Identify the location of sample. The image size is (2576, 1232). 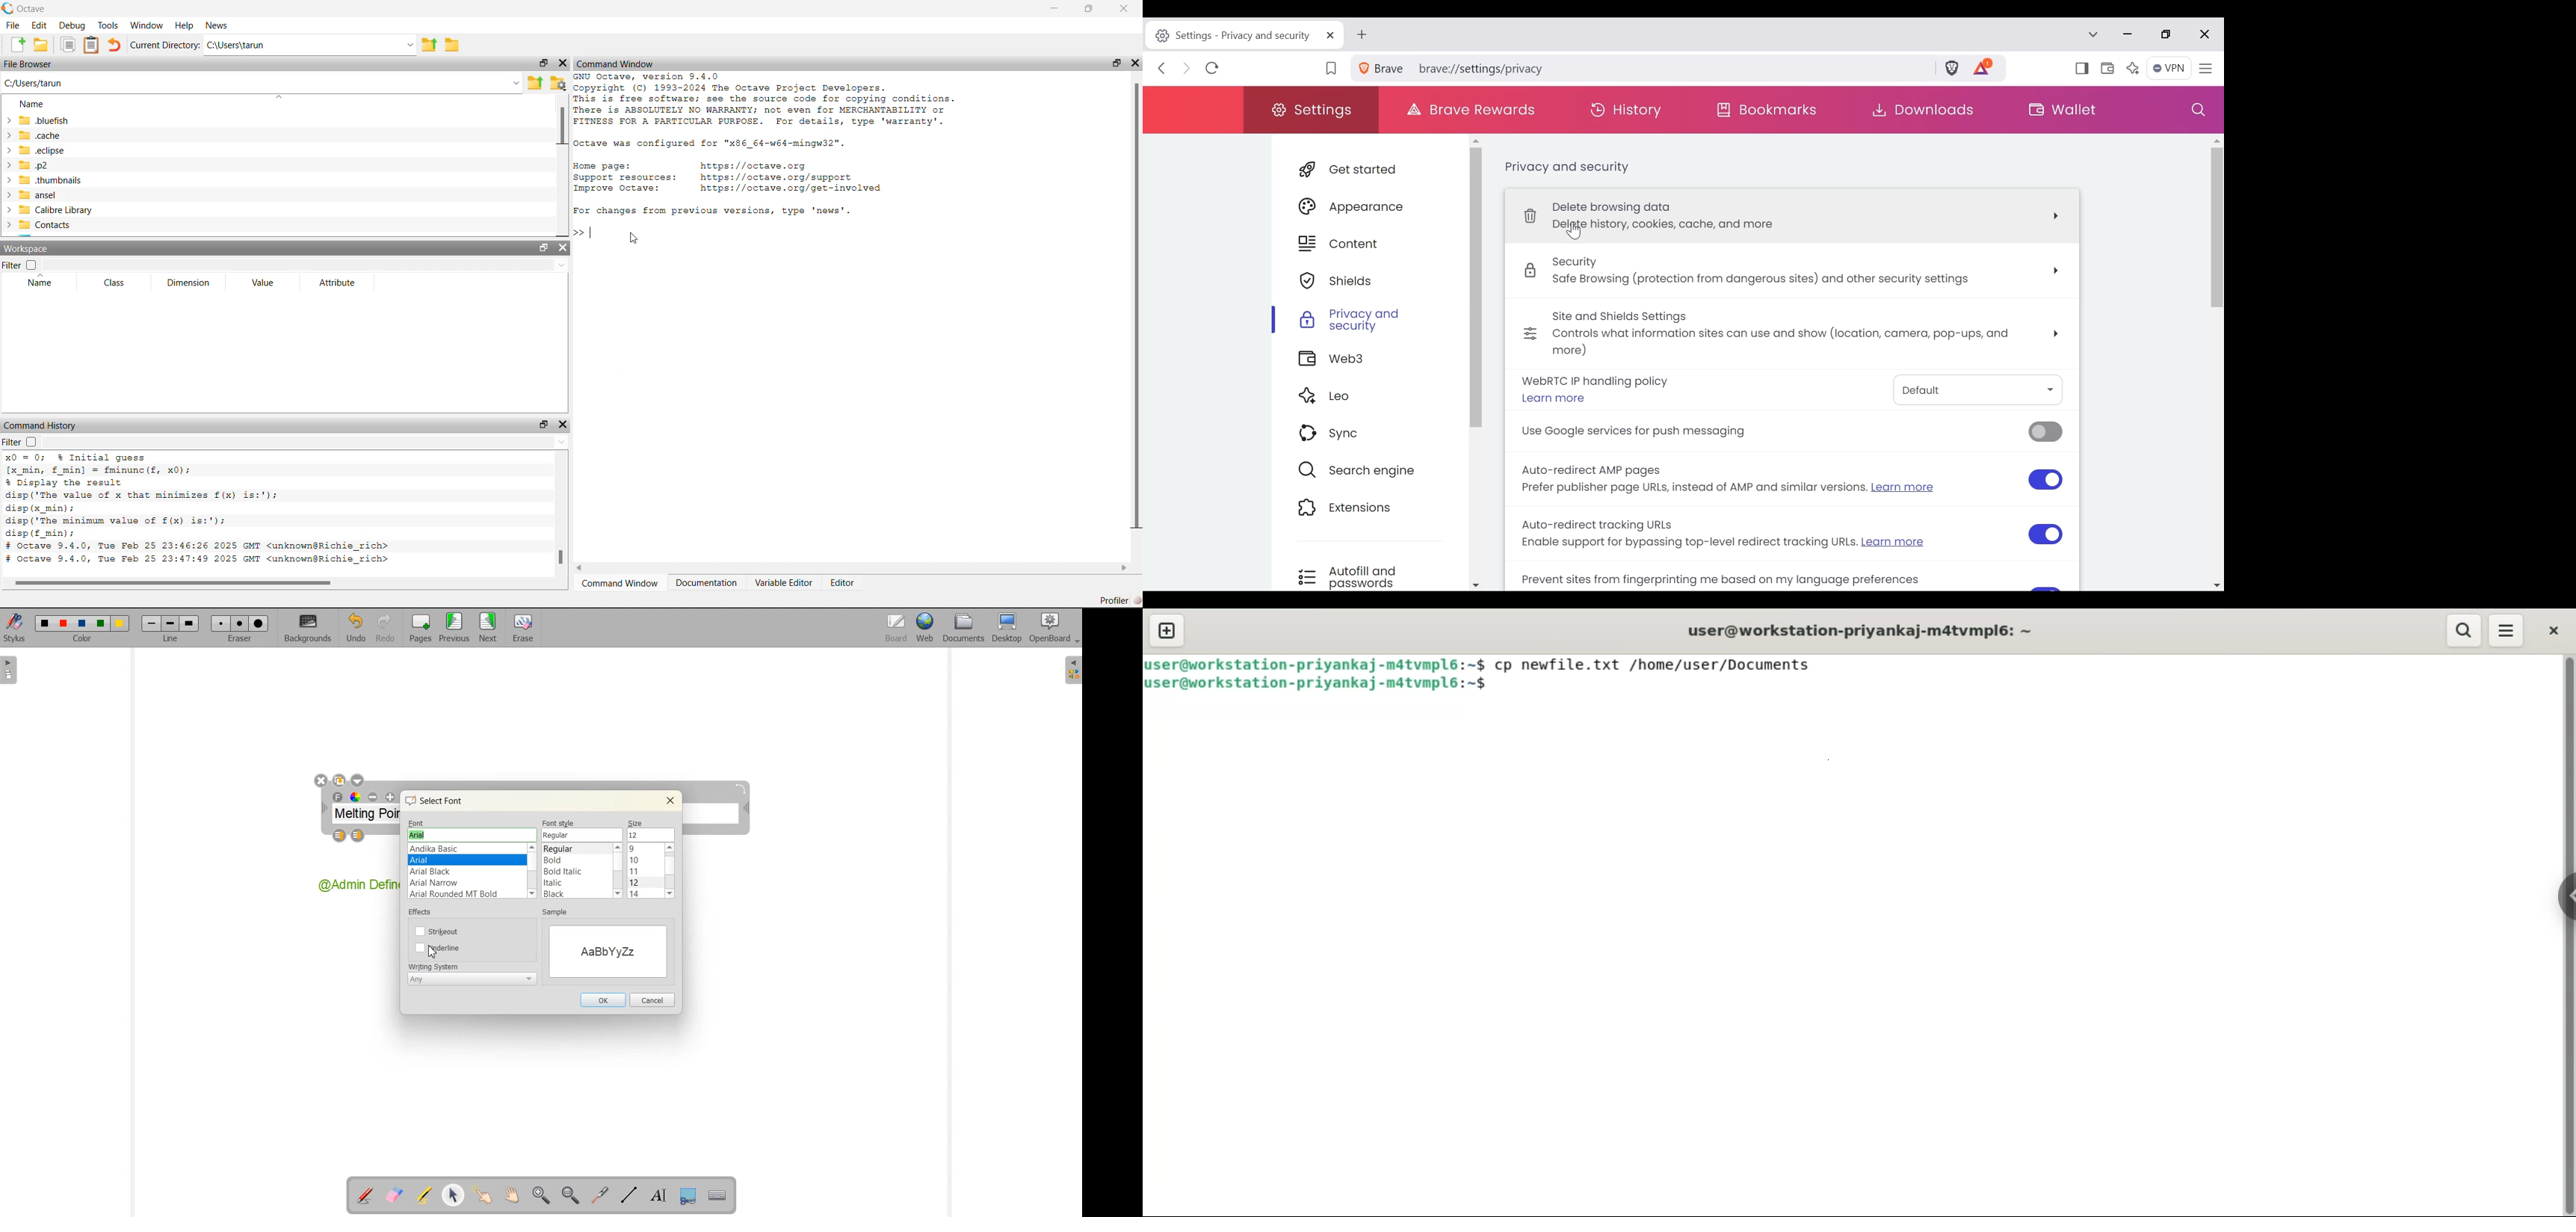
(559, 913).